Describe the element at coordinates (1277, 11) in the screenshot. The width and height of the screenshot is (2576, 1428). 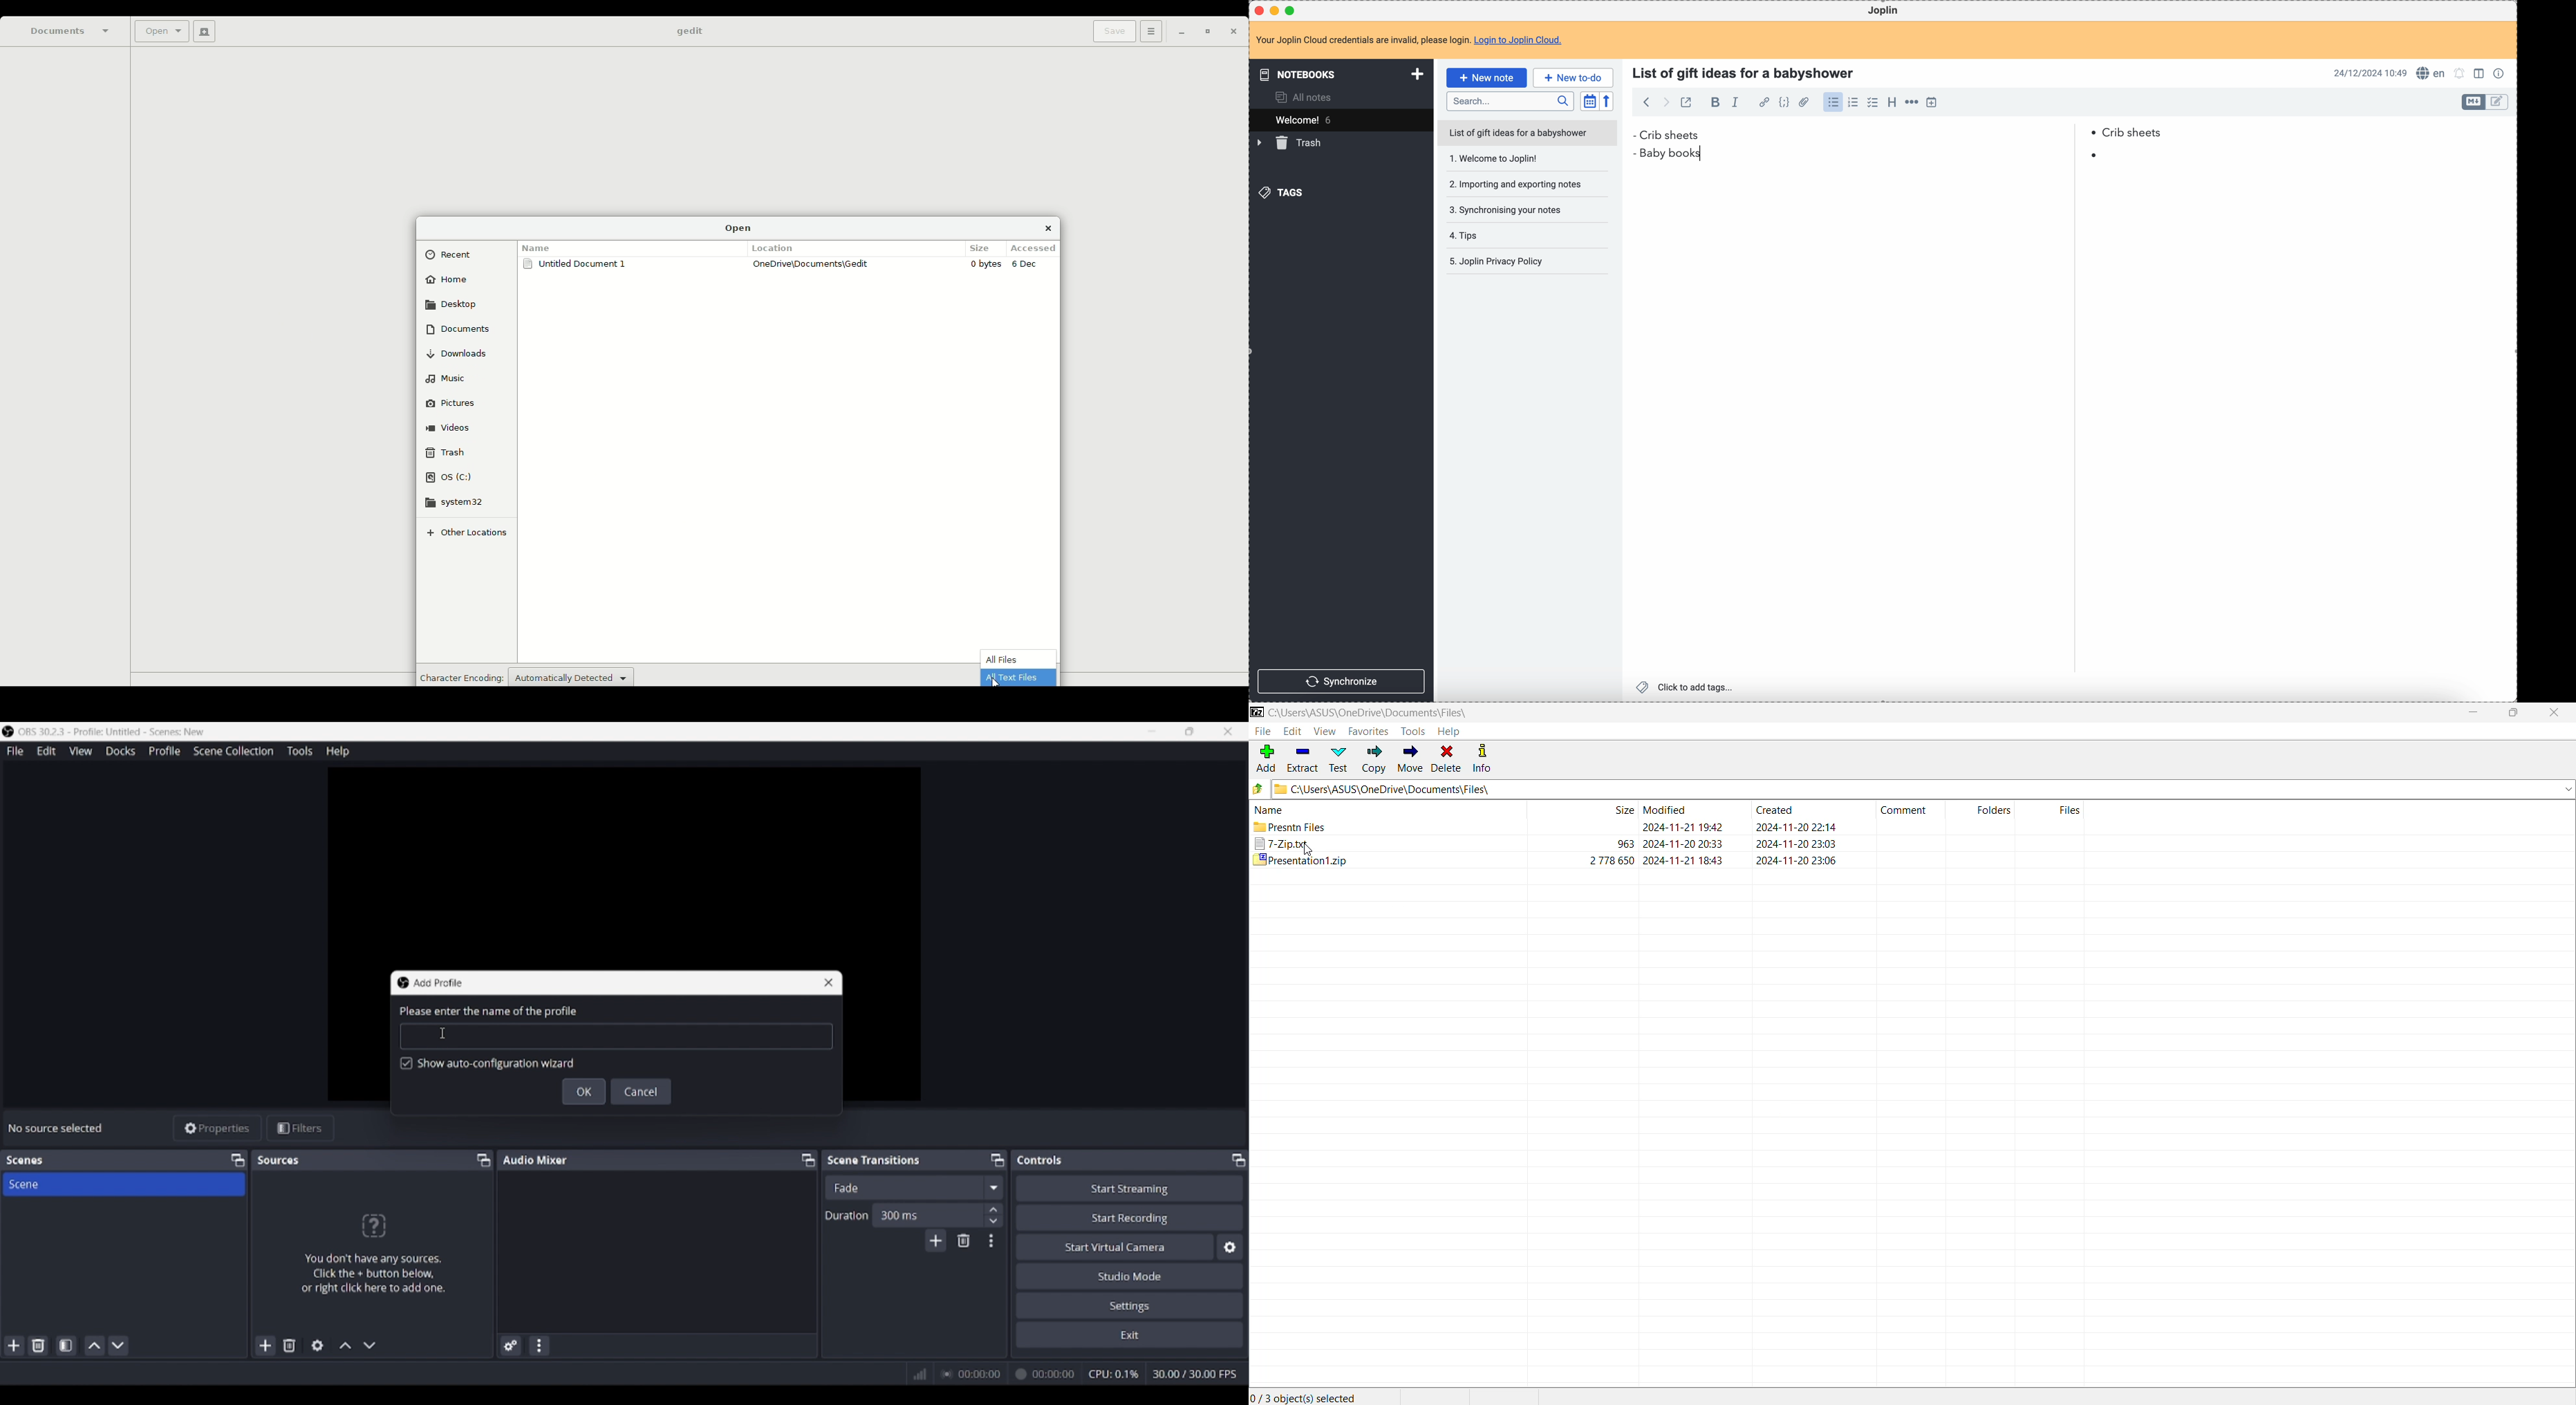
I see `minimize Joplin` at that location.